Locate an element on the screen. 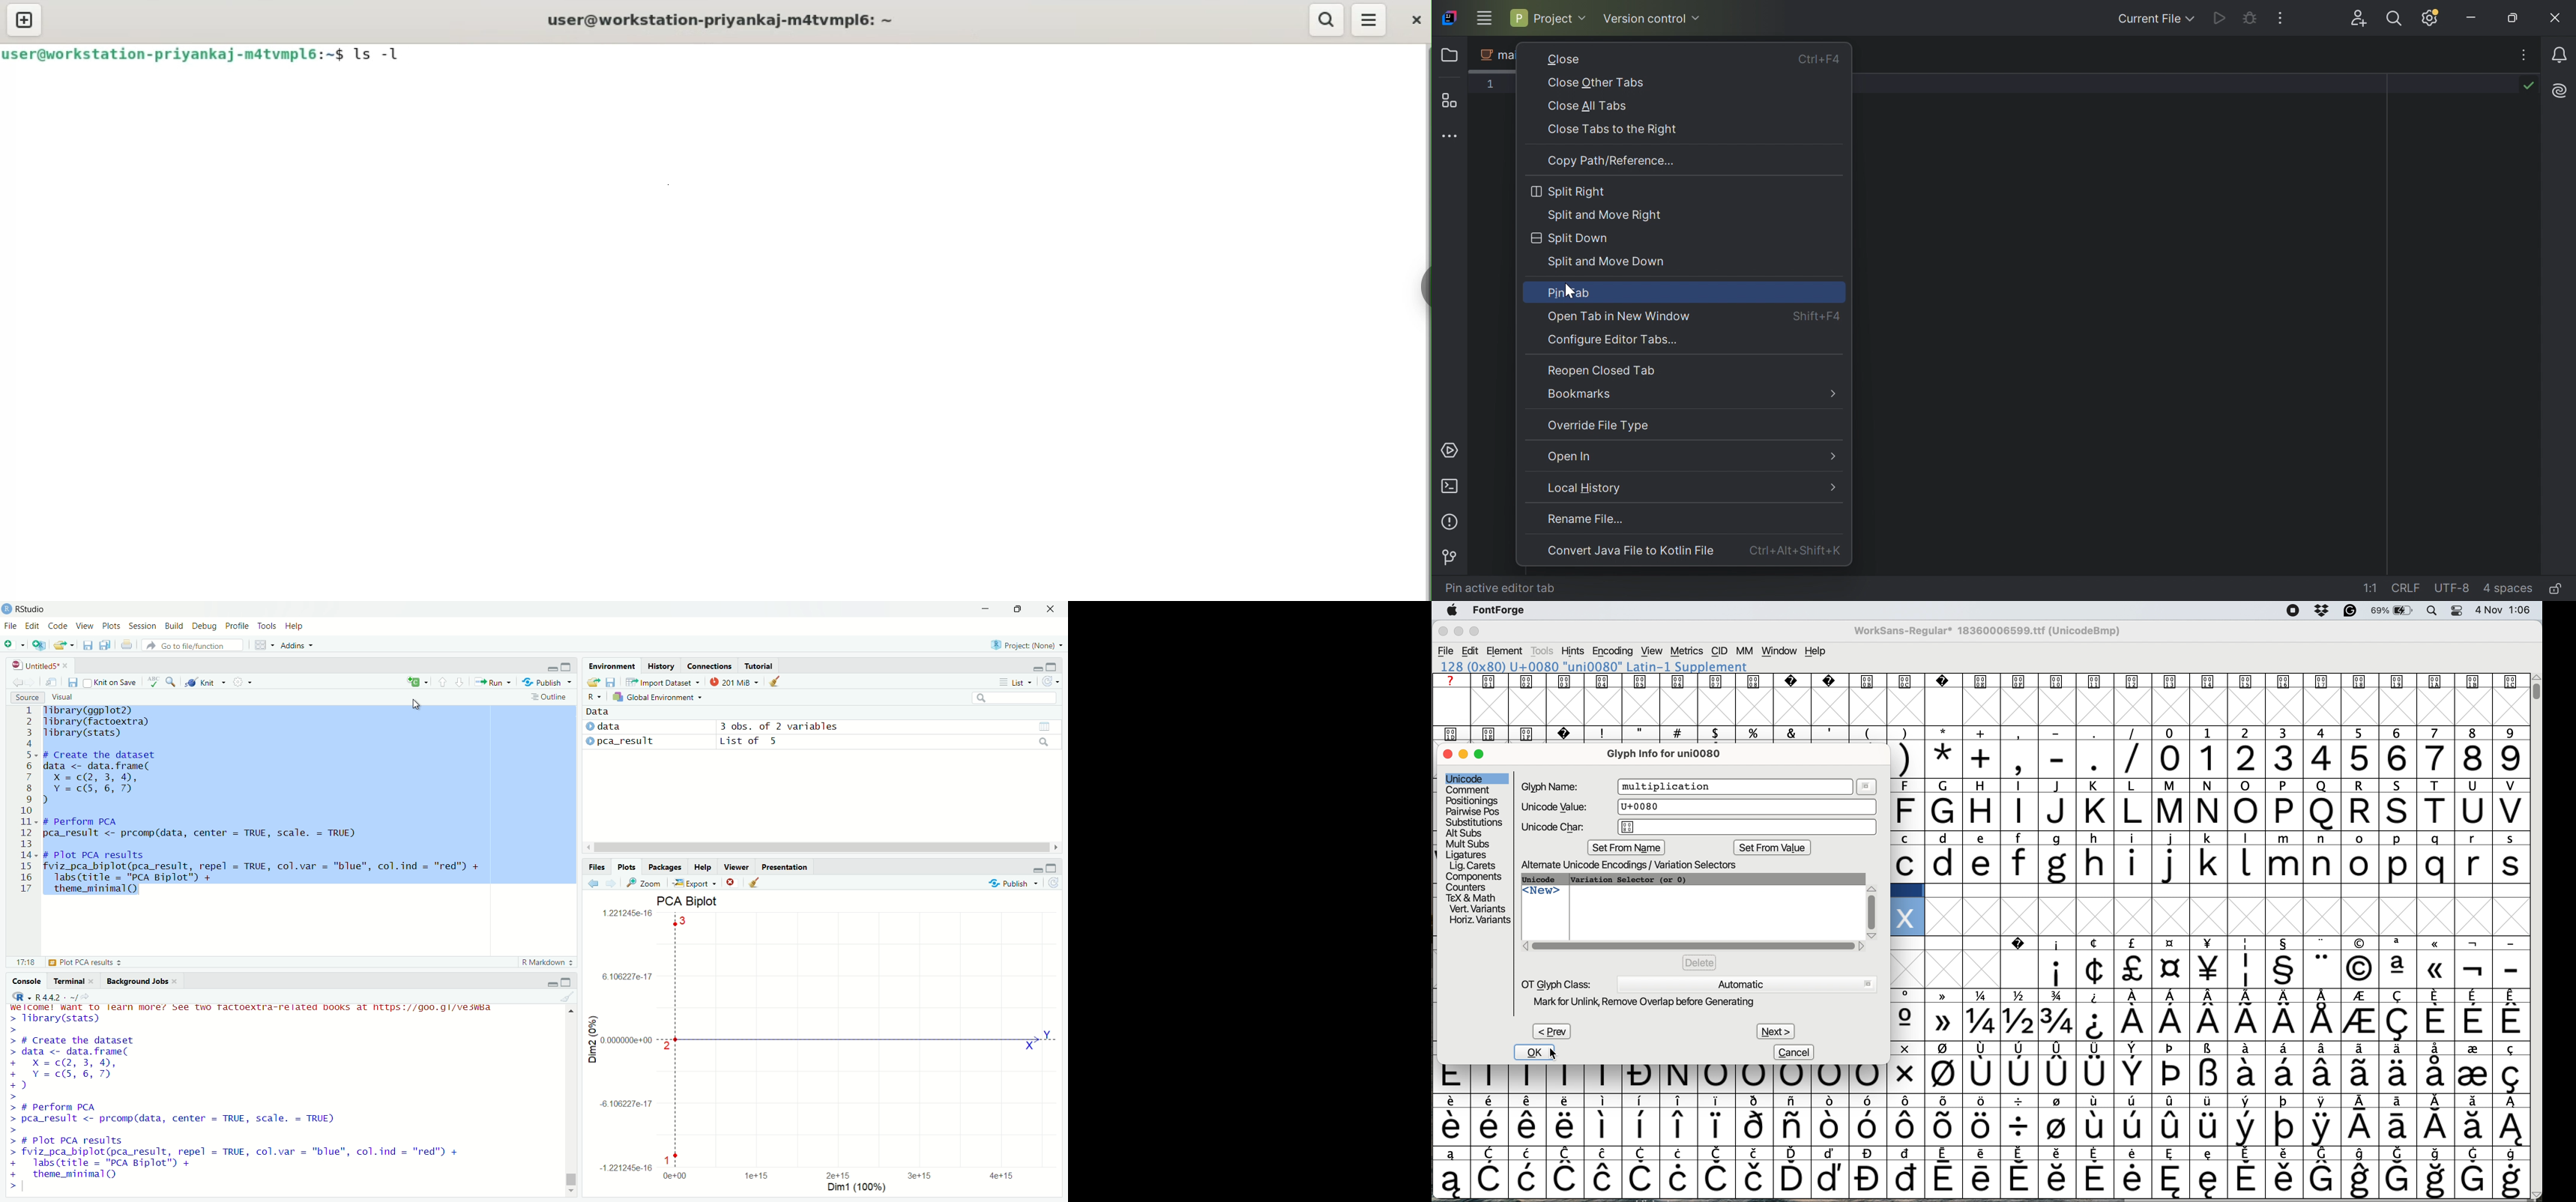 This screenshot has height=1204, width=2576. Help is located at coordinates (296, 626).